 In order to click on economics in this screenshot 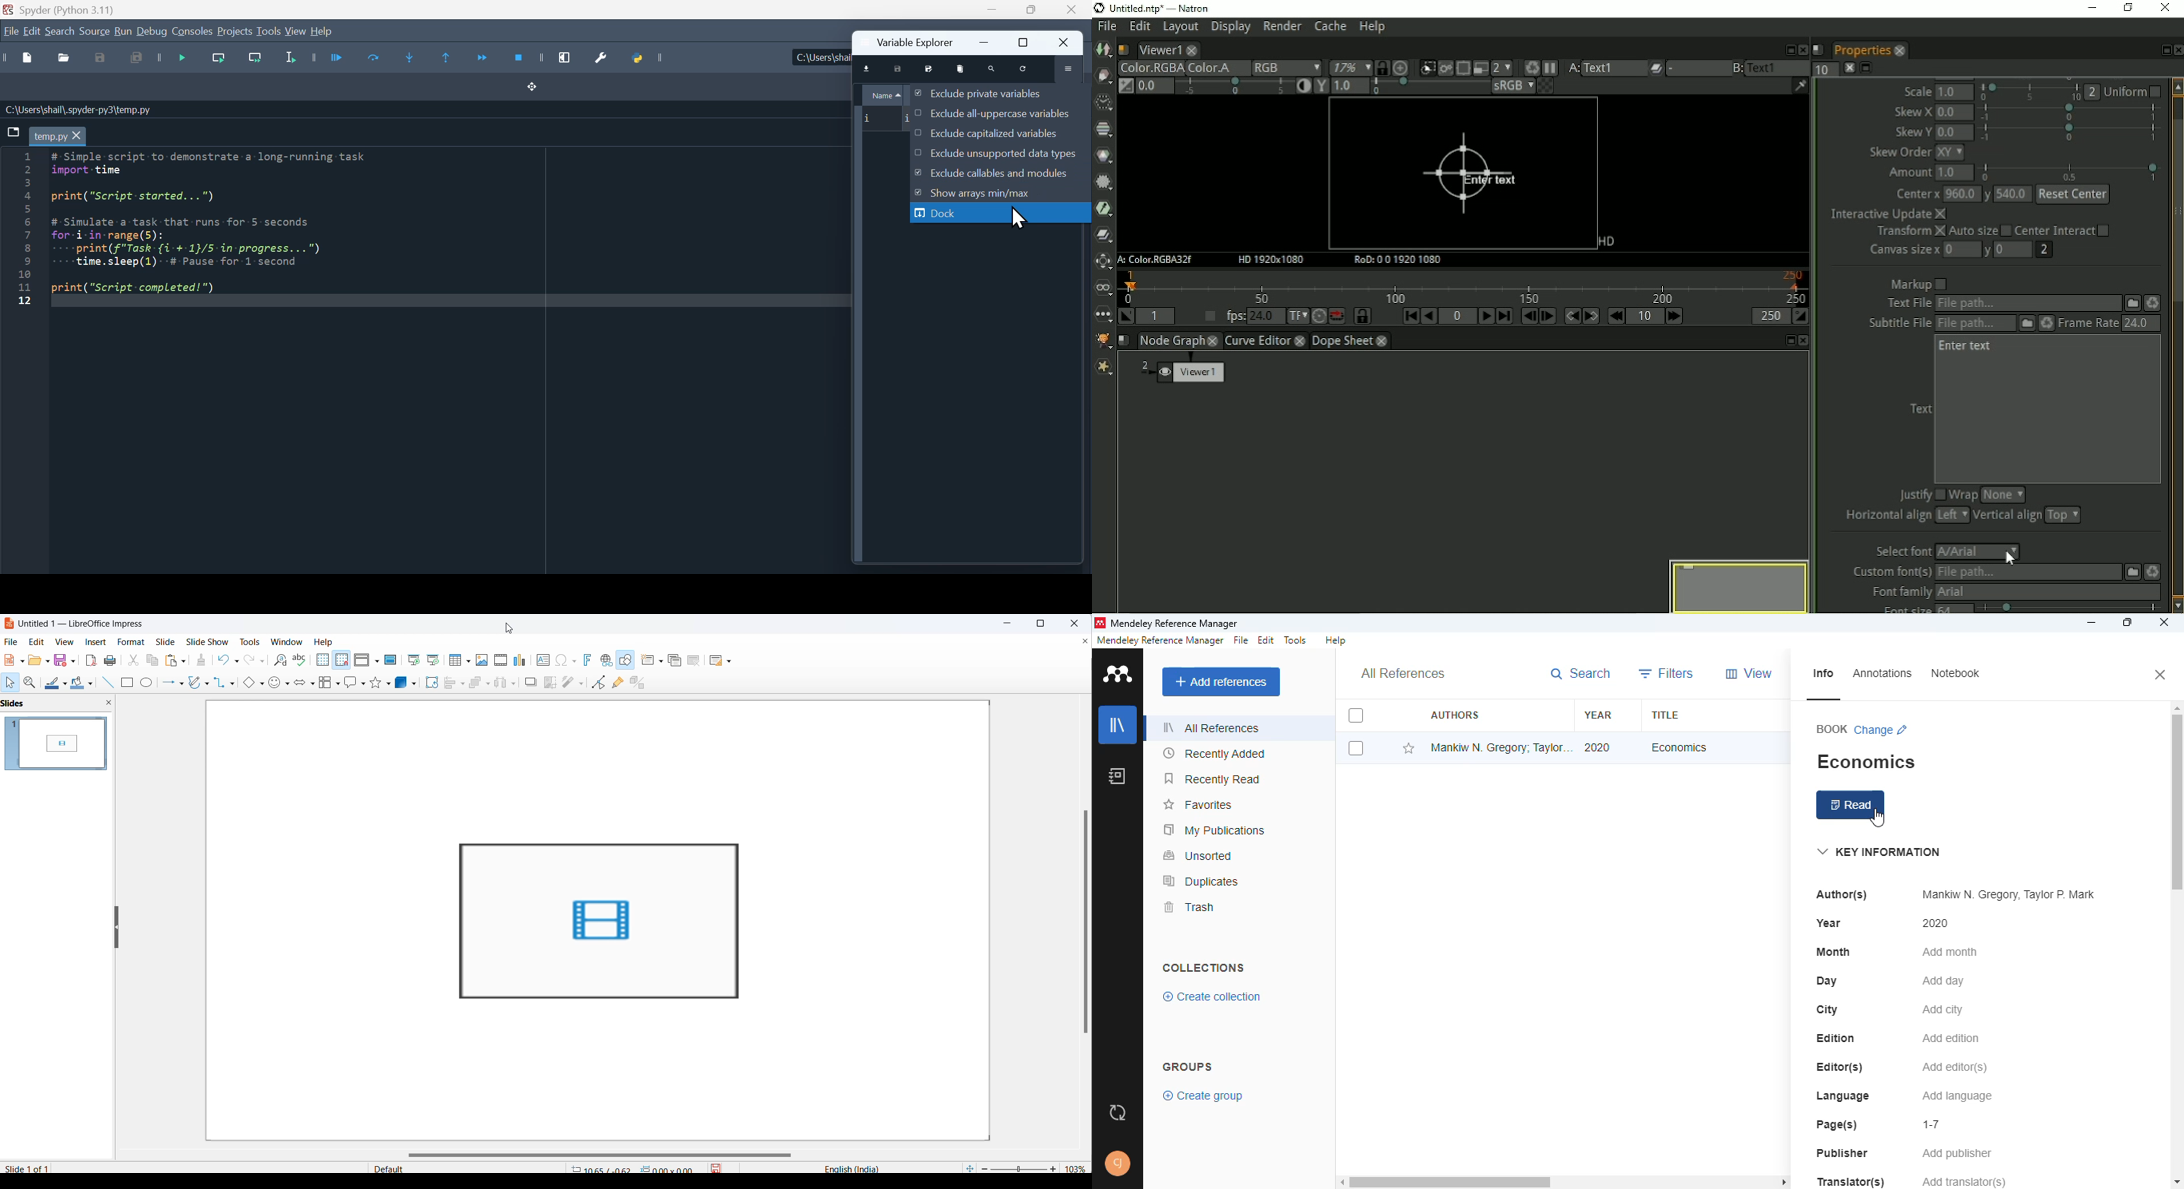, I will do `click(1867, 762)`.